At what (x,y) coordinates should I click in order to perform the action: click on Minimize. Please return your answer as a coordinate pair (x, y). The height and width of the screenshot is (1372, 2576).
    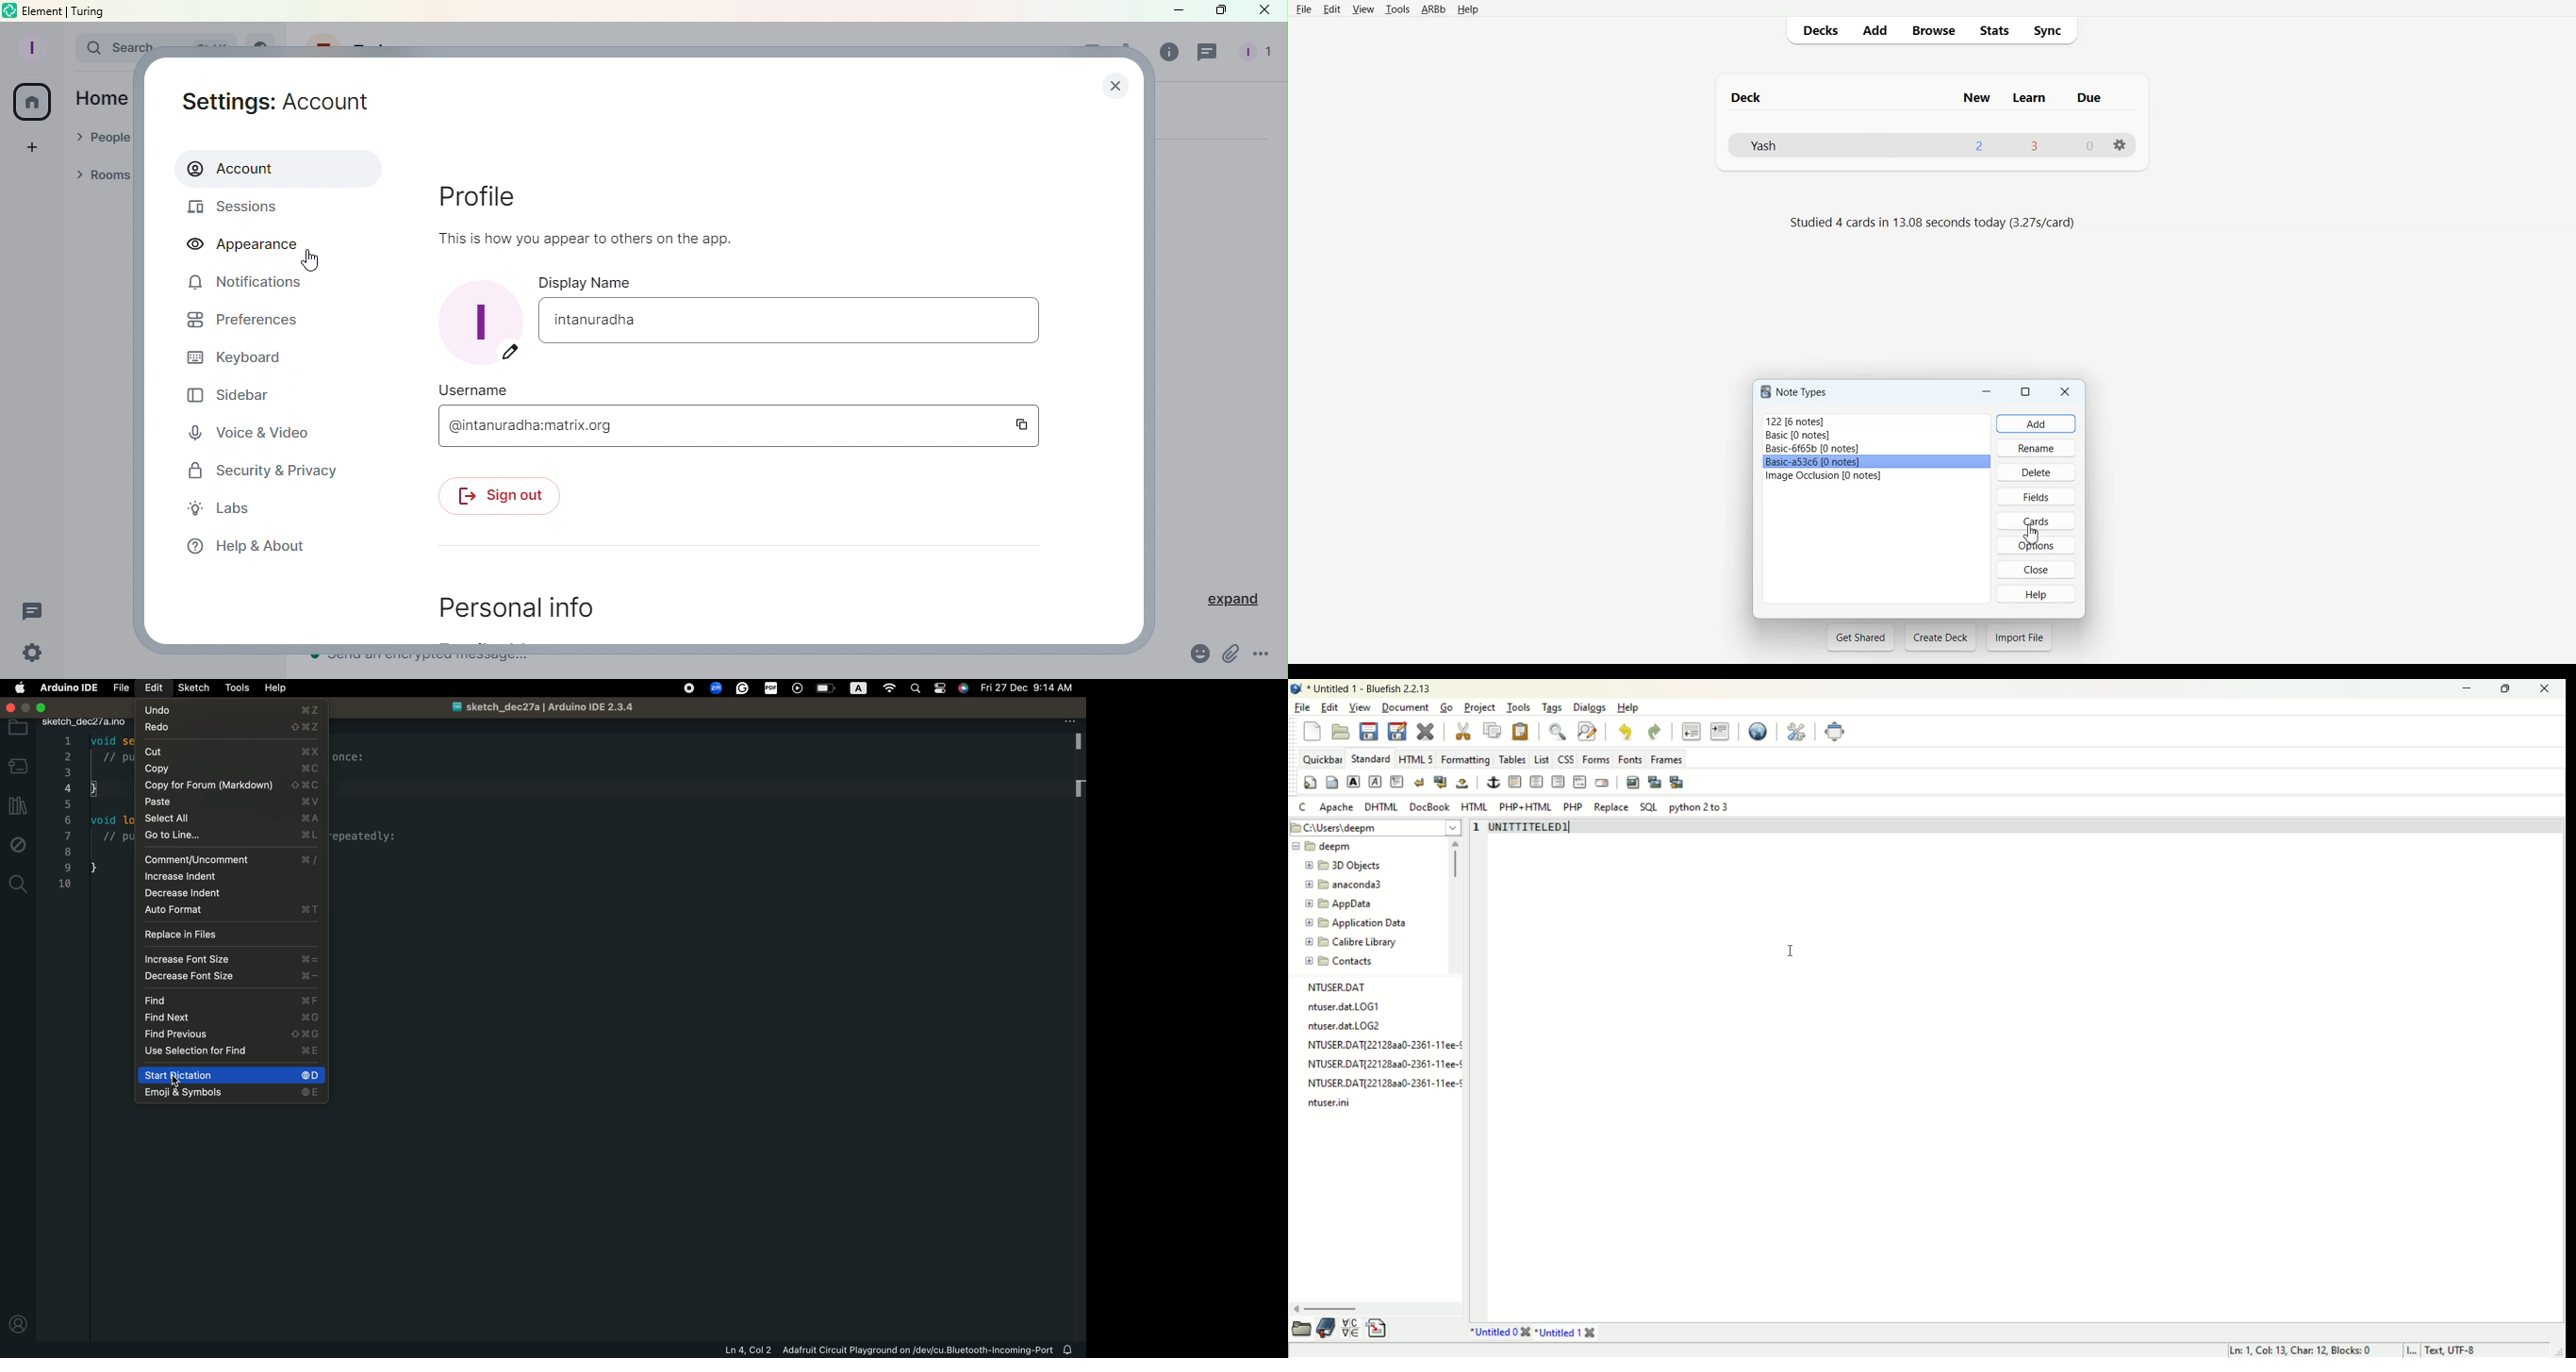
    Looking at the image, I should click on (1176, 10).